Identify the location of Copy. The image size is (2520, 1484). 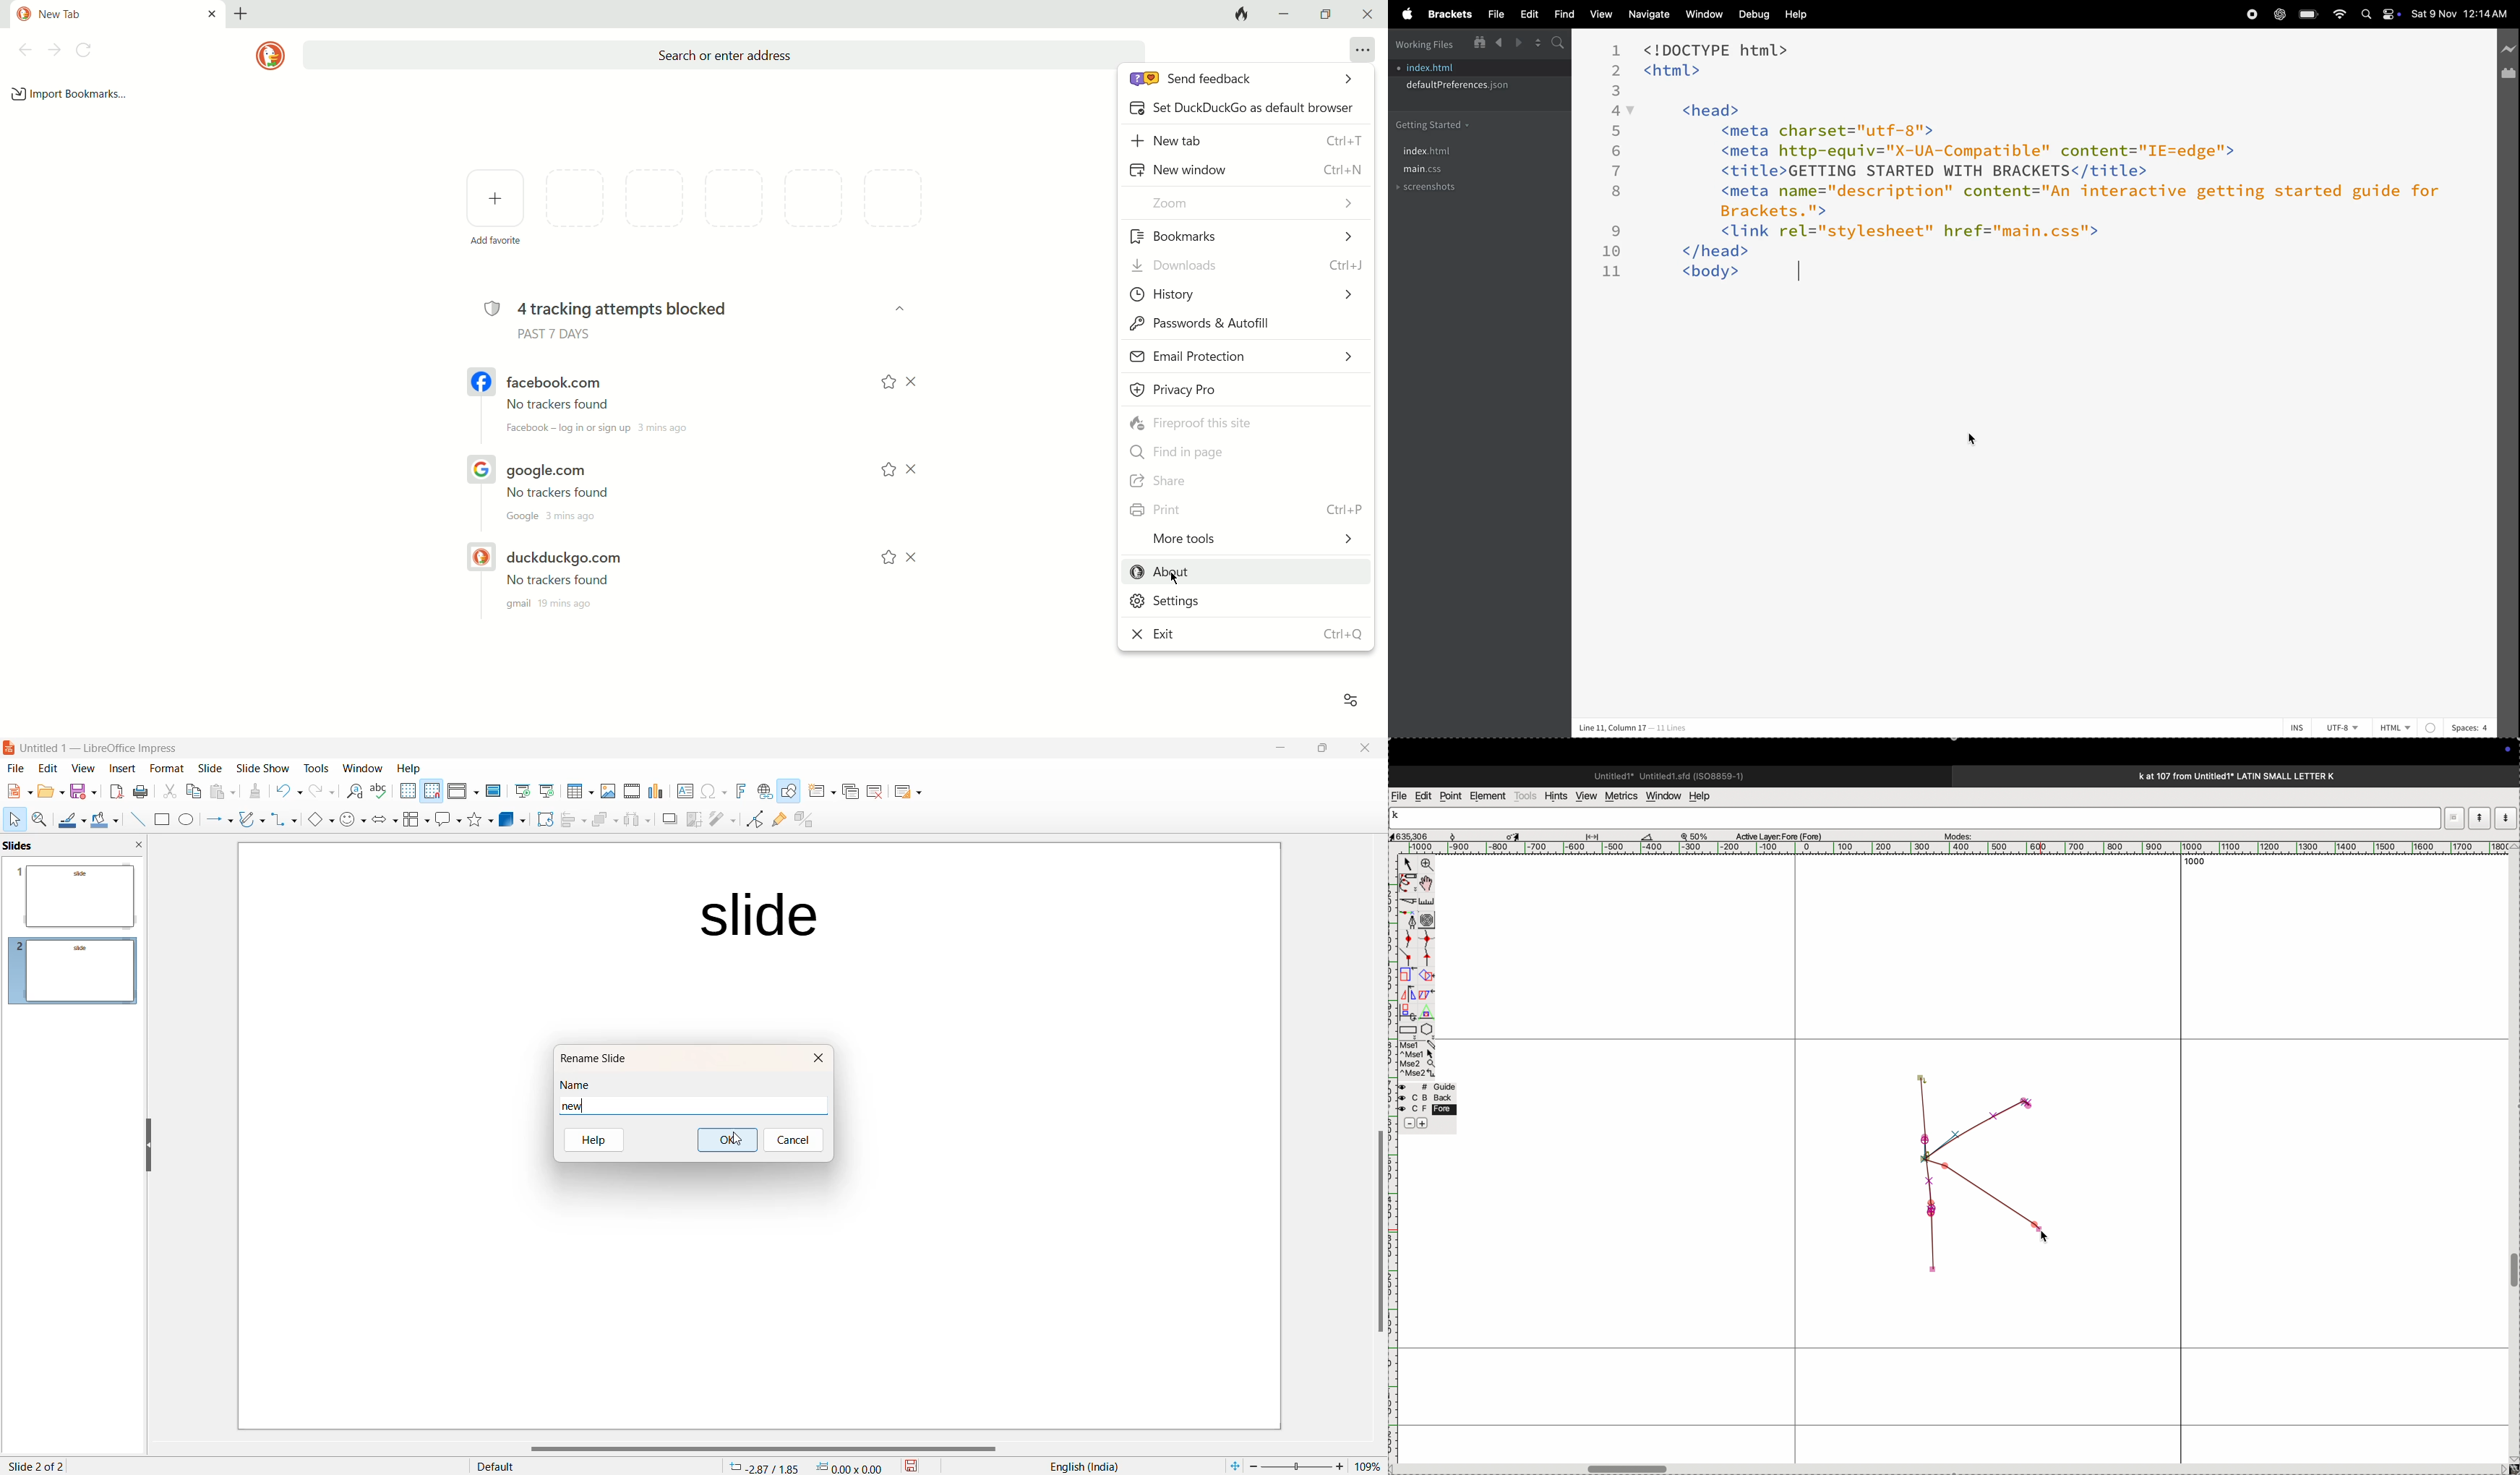
(192, 792).